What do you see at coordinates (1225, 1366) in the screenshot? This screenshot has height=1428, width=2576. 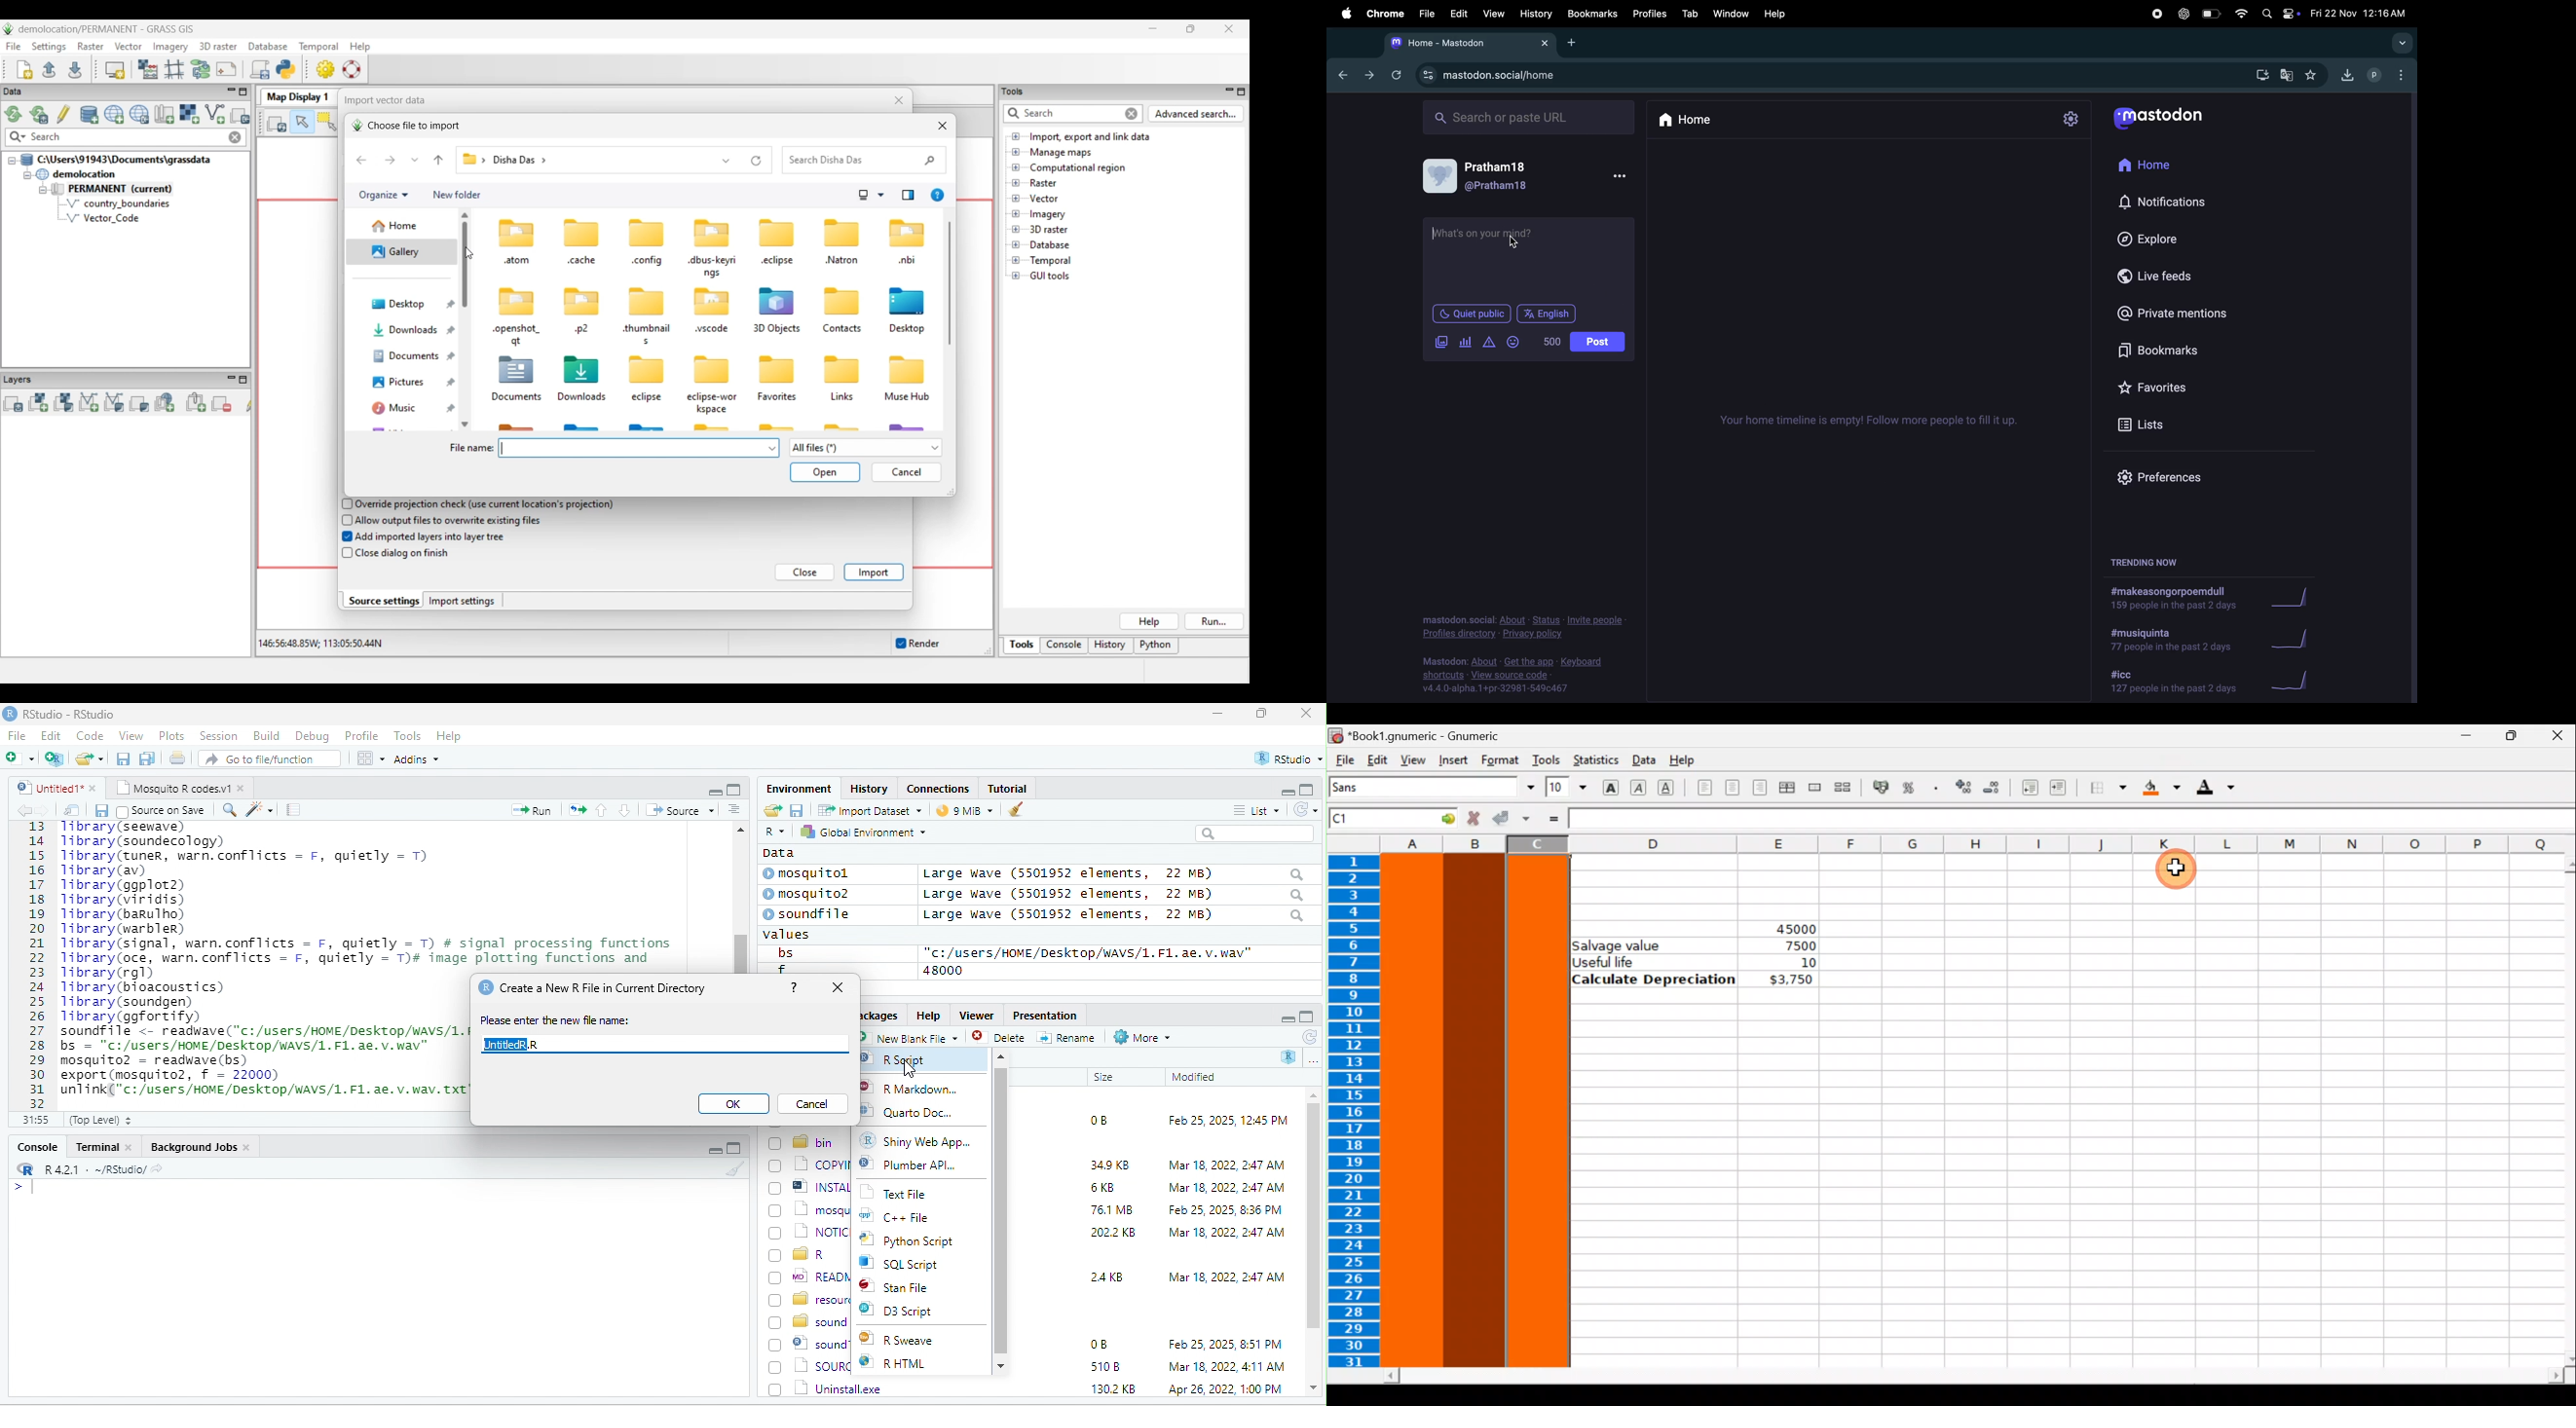 I see `Mar 18, 2022, 4:11 AM` at bounding box center [1225, 1366].